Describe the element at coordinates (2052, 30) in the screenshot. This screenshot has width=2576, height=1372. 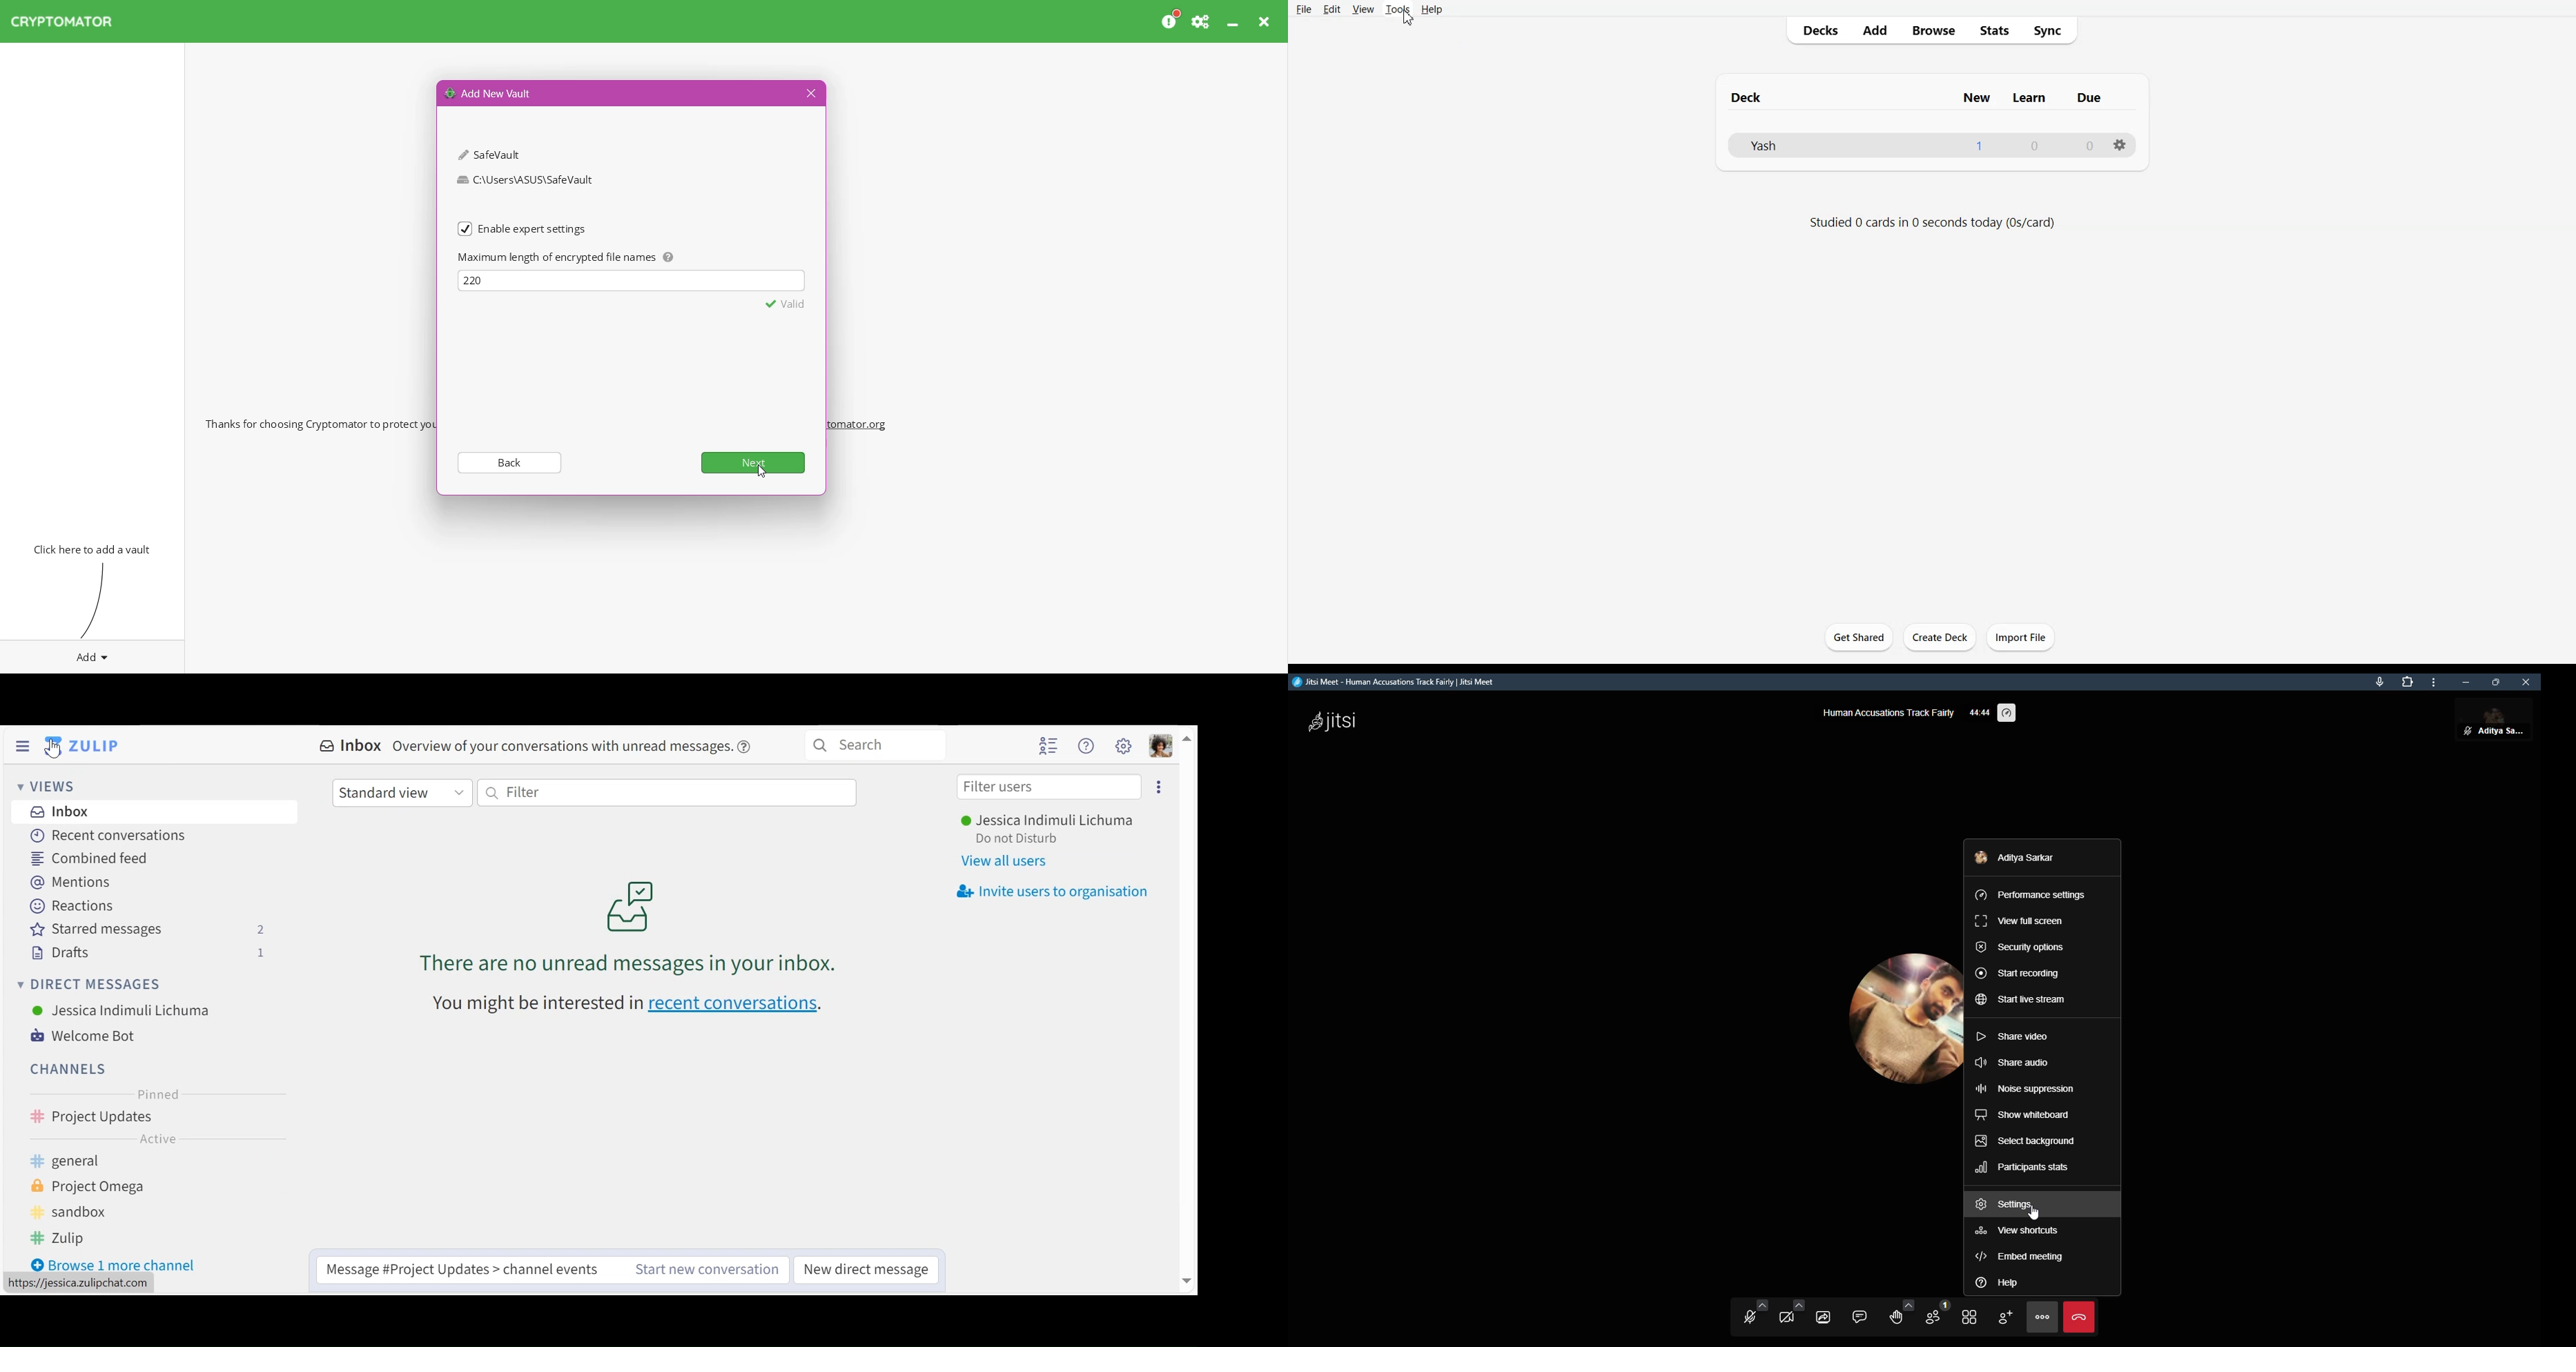
I see `Sync` at that location.